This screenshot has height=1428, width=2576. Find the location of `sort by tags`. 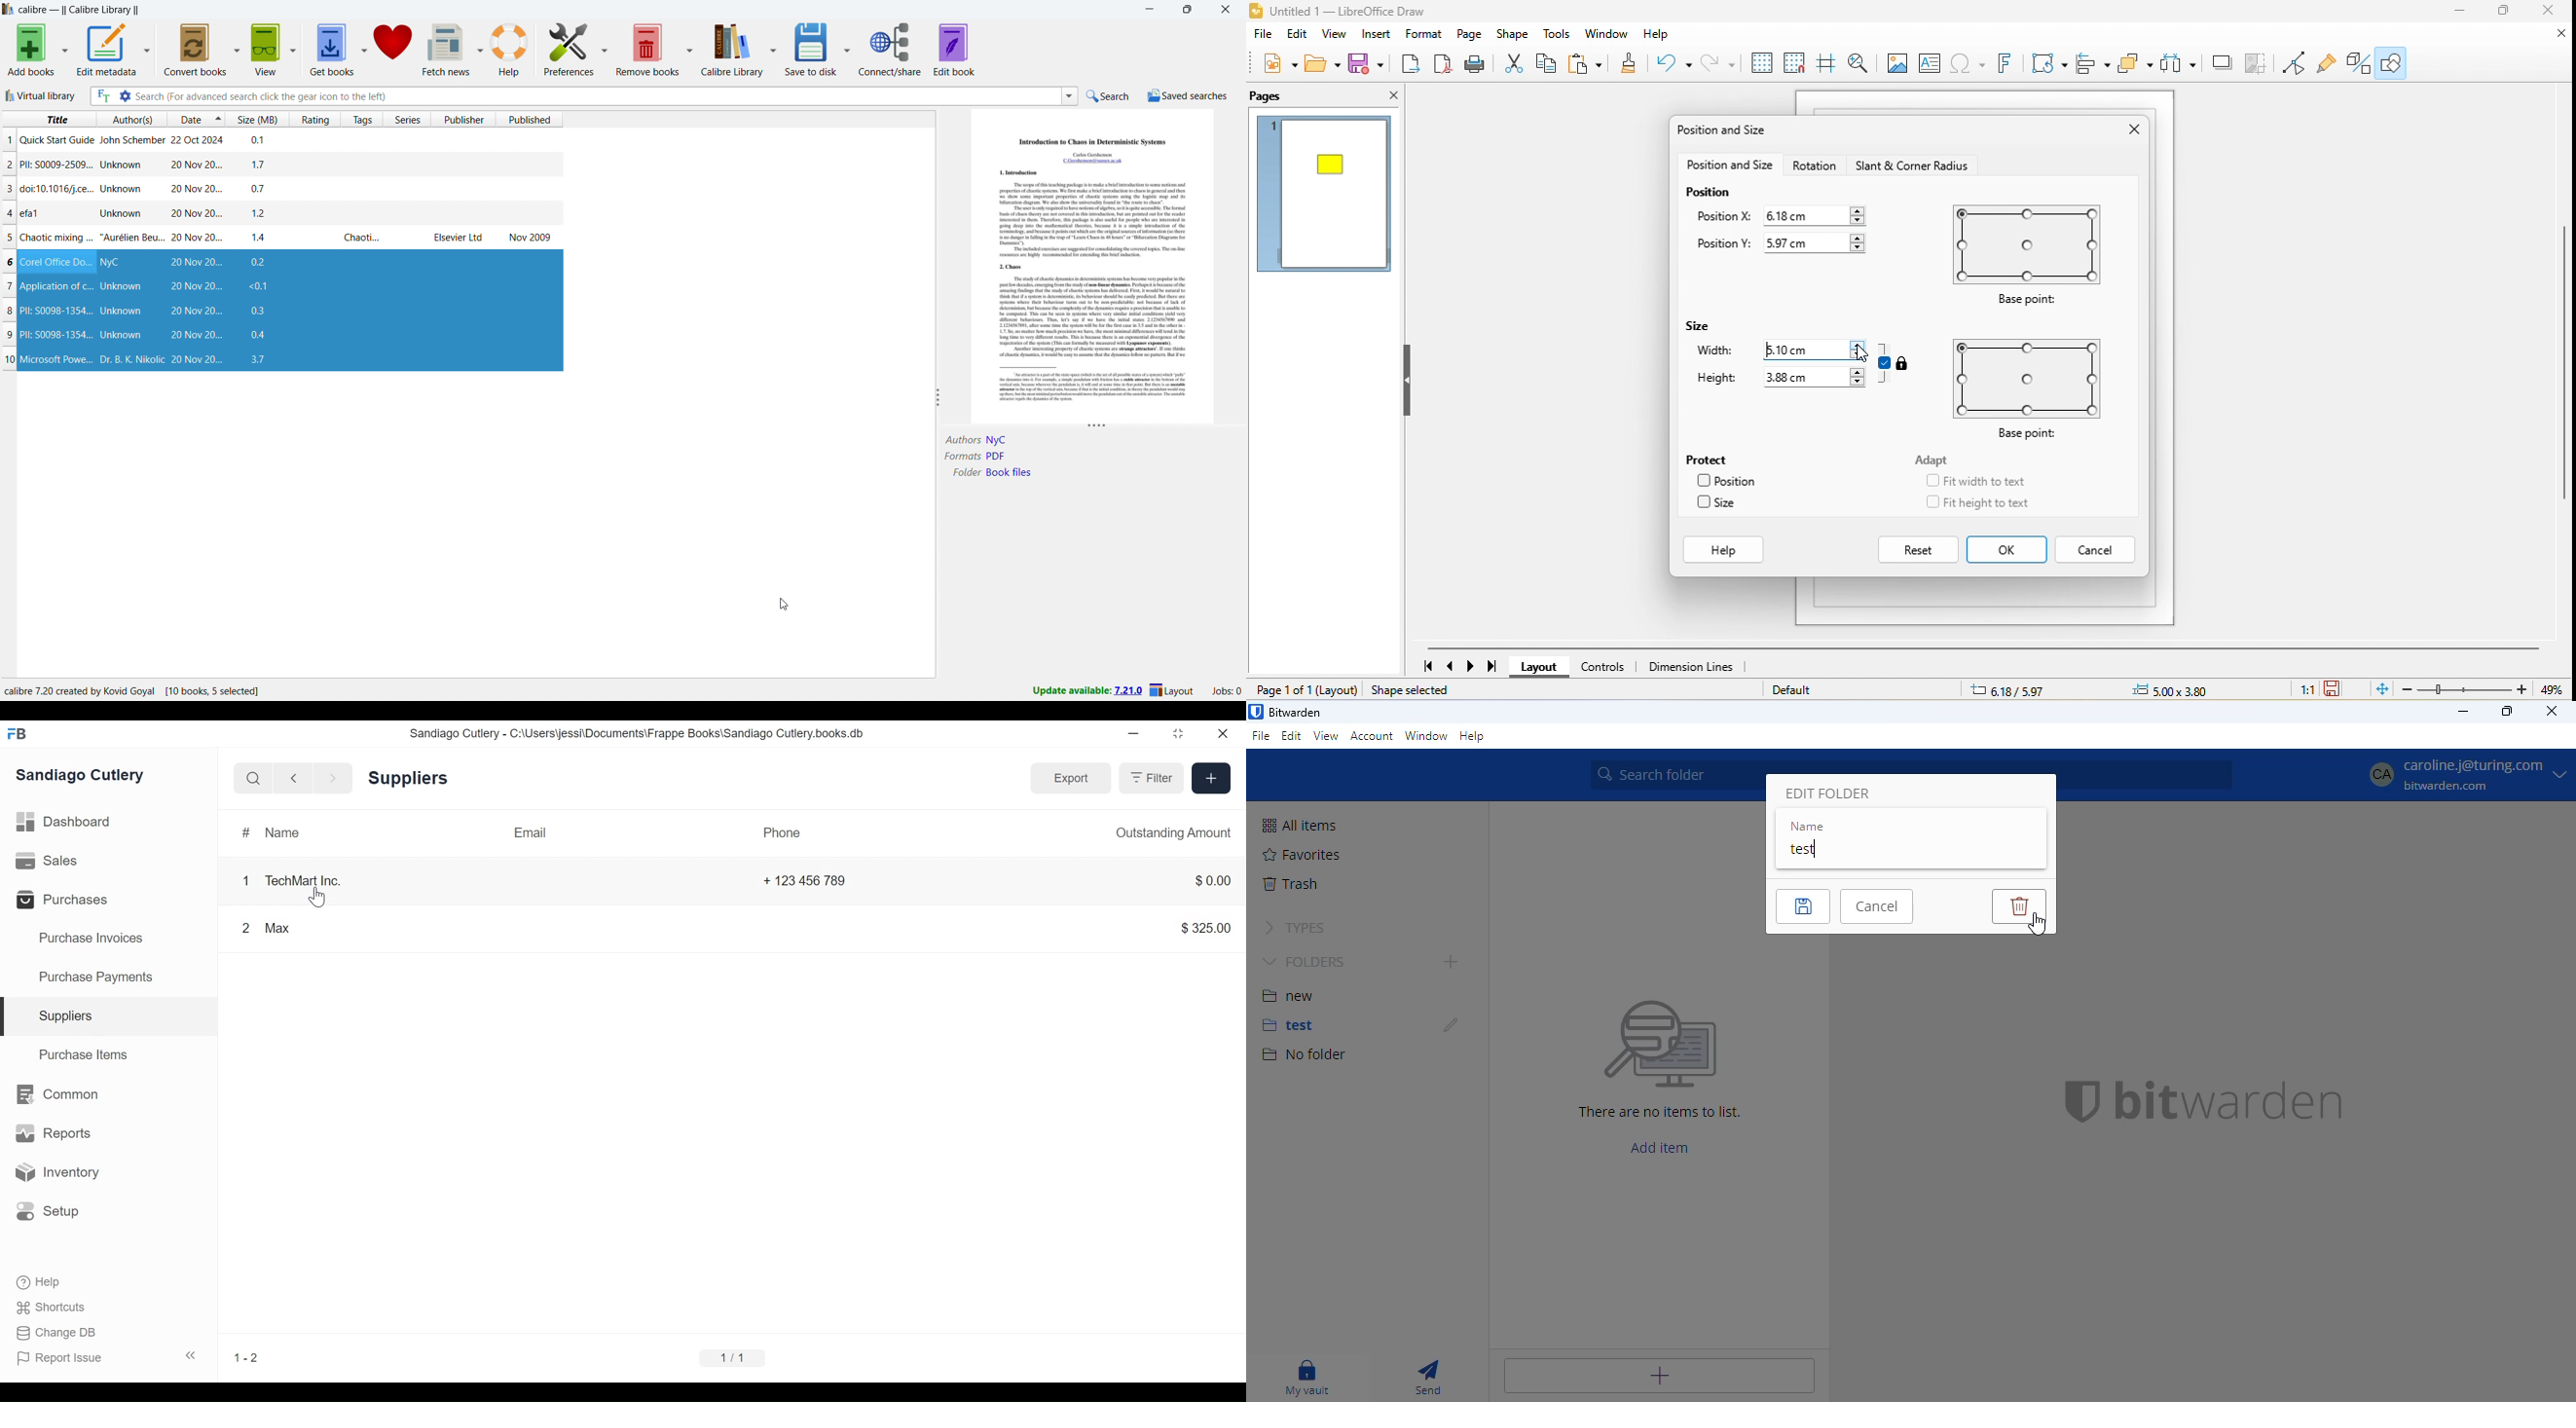

sort by tags is located at coordinates (358, 119).